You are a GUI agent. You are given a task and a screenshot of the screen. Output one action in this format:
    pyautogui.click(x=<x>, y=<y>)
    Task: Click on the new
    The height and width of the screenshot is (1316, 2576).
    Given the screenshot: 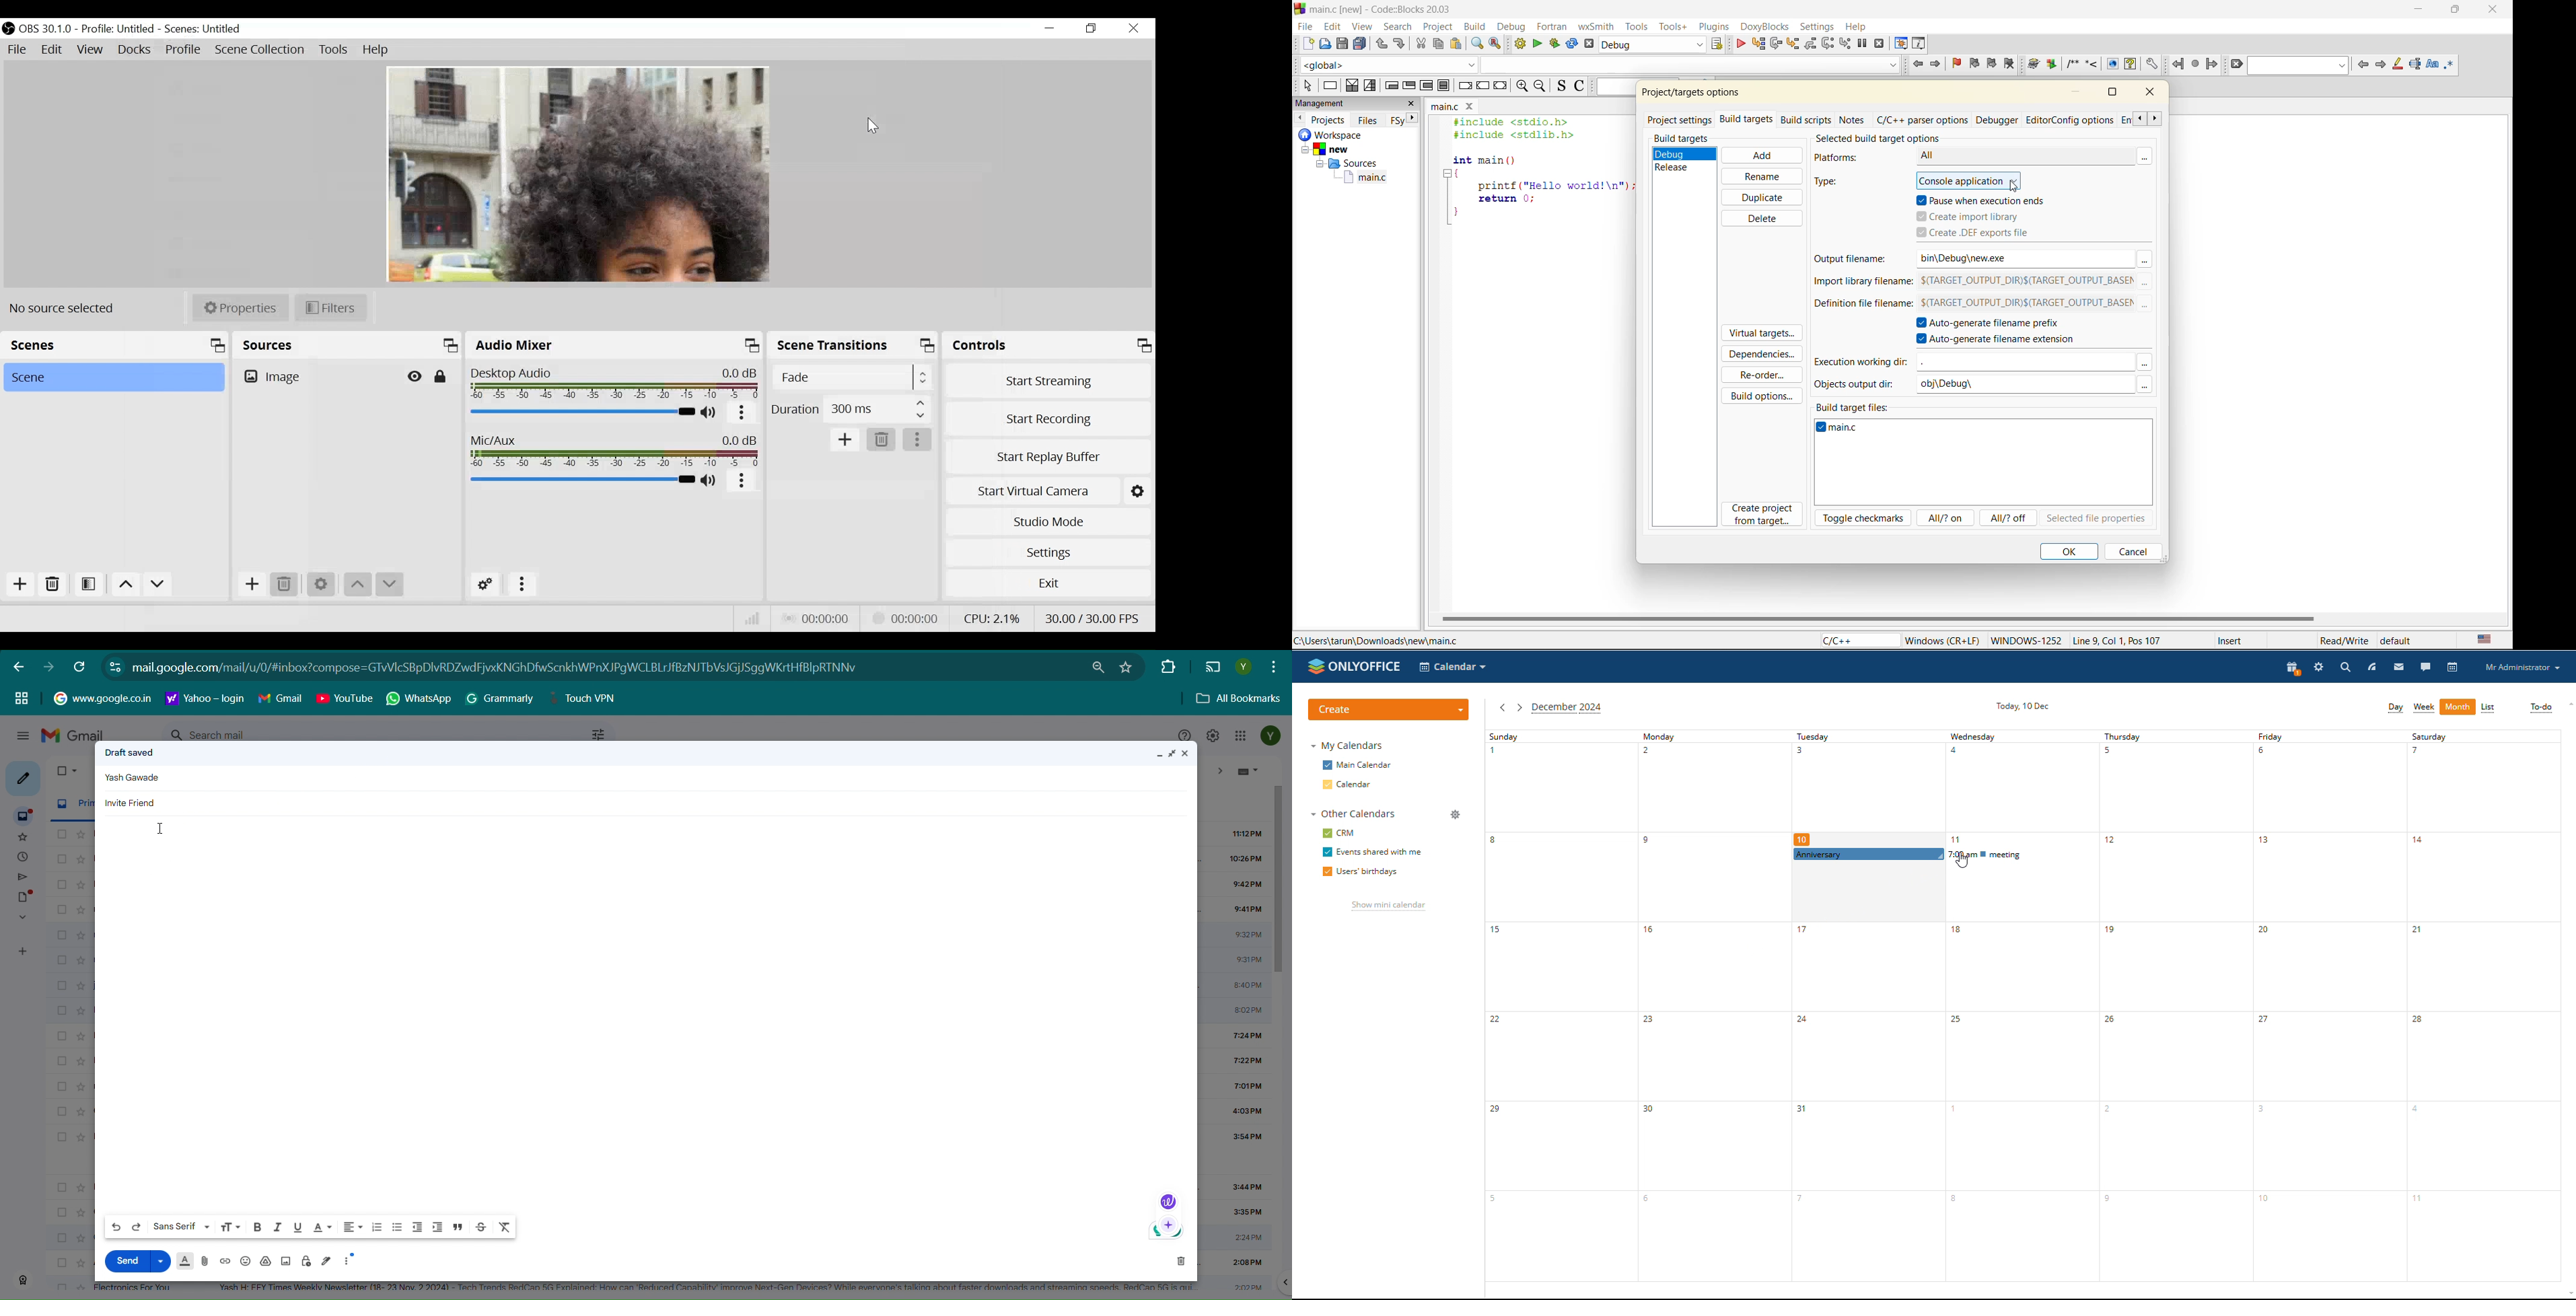 What is the action you would take?
    pyautogui.click(x=1307, y=44)
    